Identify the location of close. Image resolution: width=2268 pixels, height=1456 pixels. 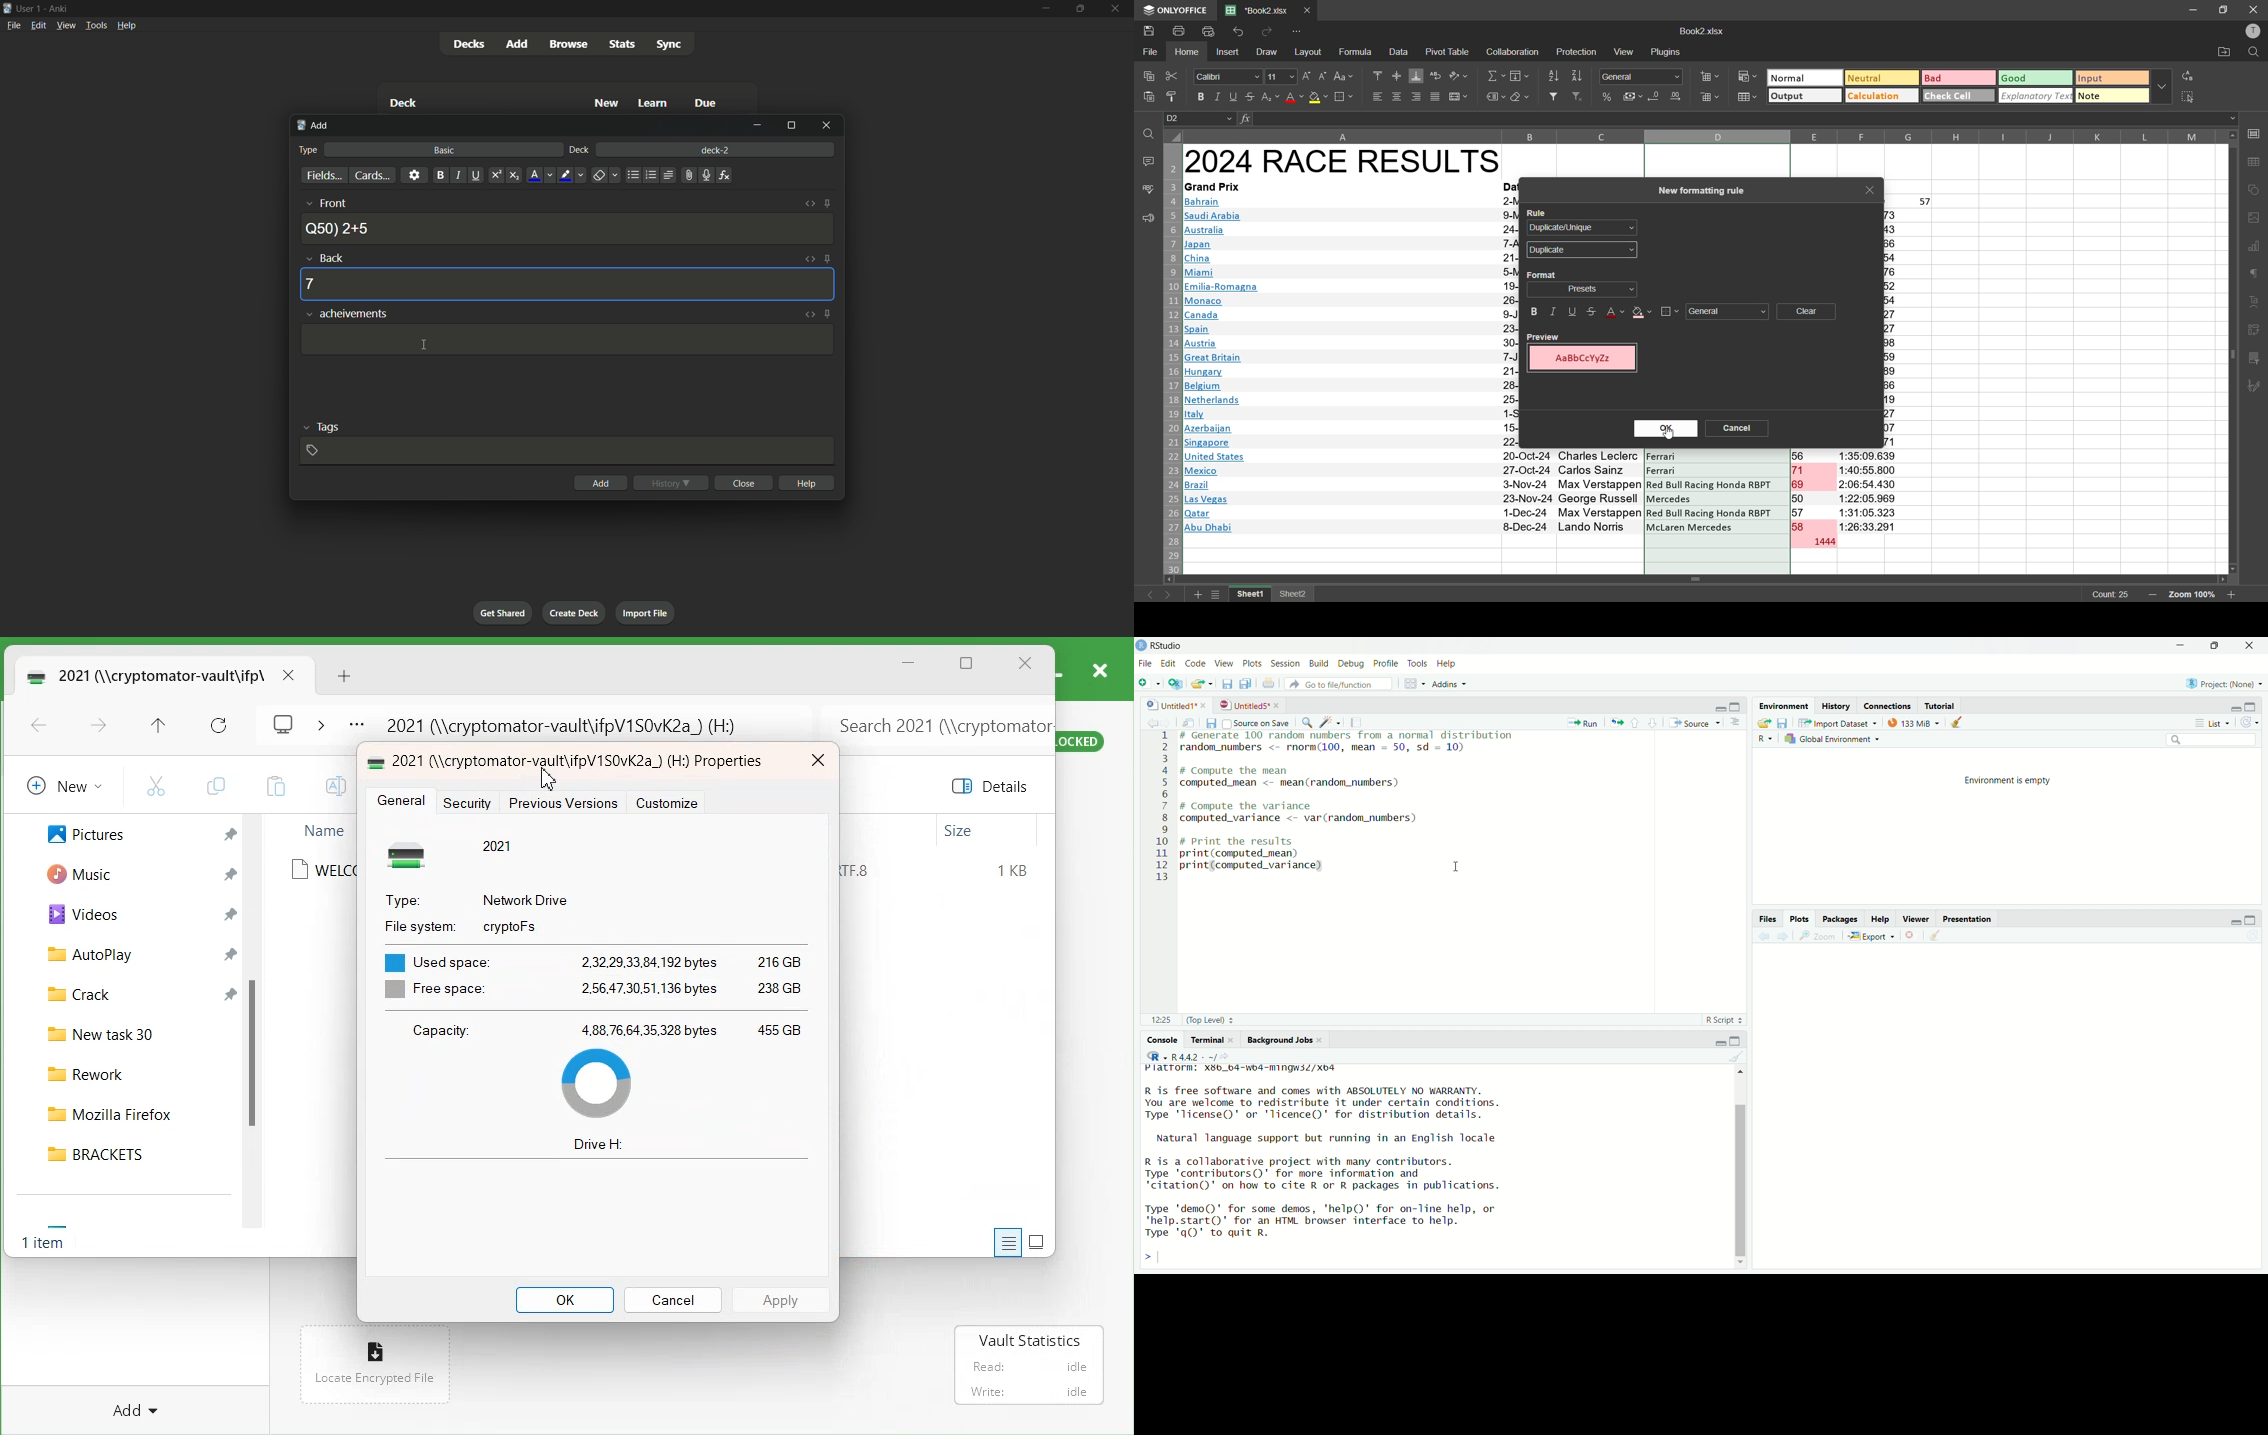
(1233, 1040).